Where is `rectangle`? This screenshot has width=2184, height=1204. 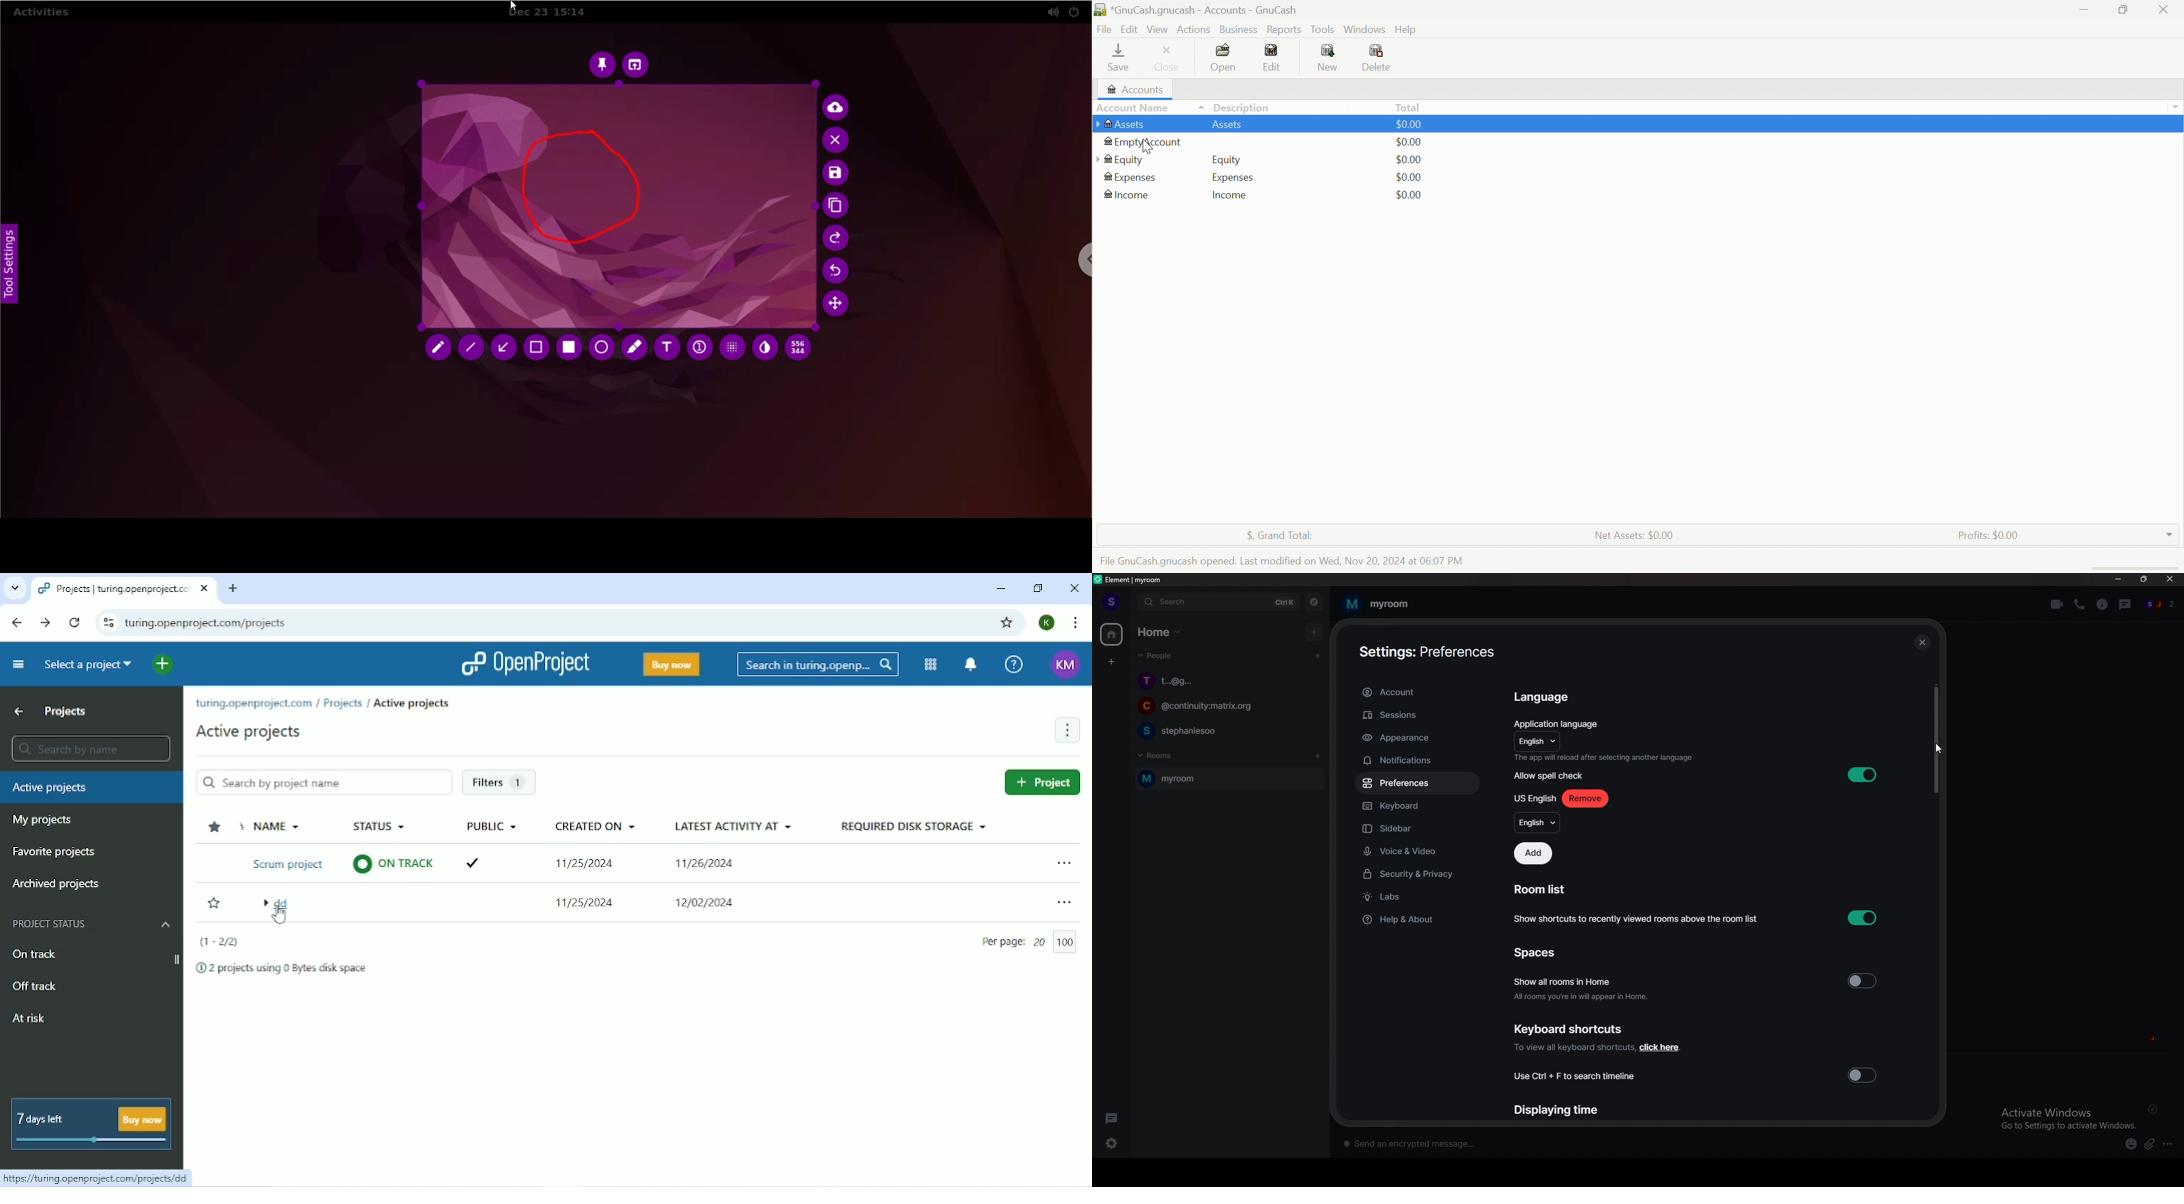 rectangle is located at coordinates (572, 348).